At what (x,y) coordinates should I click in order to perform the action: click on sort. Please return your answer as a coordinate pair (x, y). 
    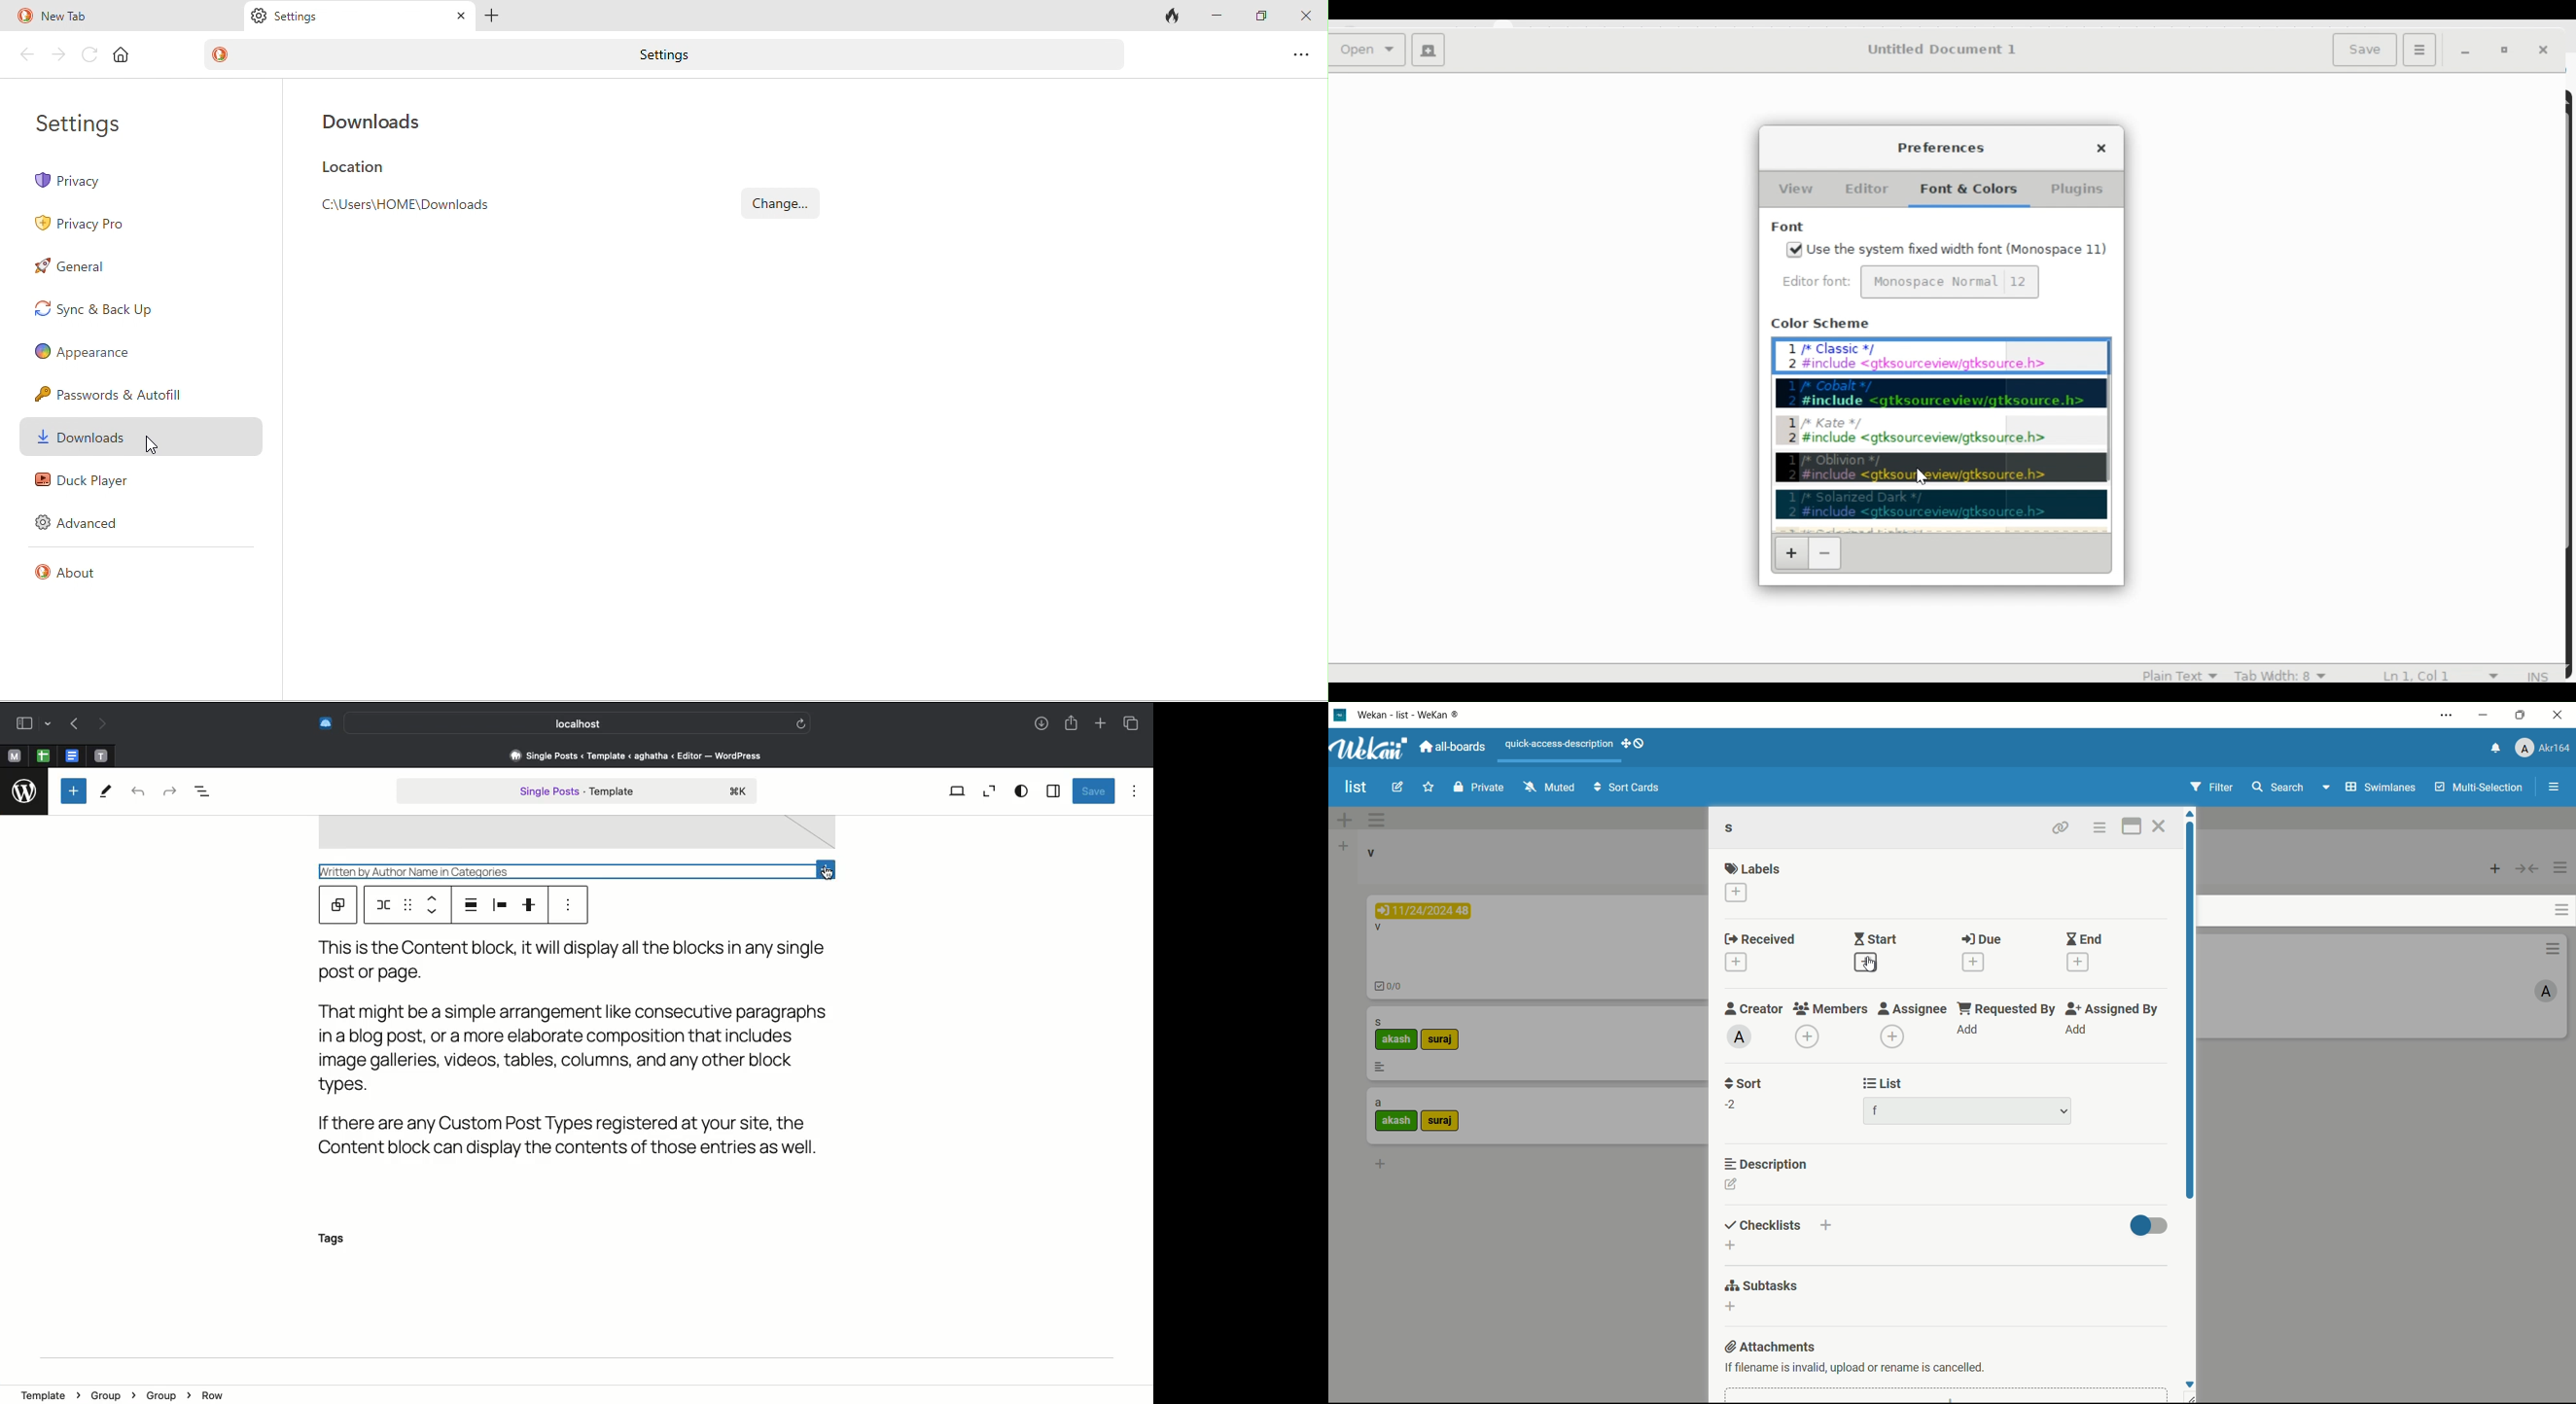
    Looking at the image, I should click on (1744, 1083).